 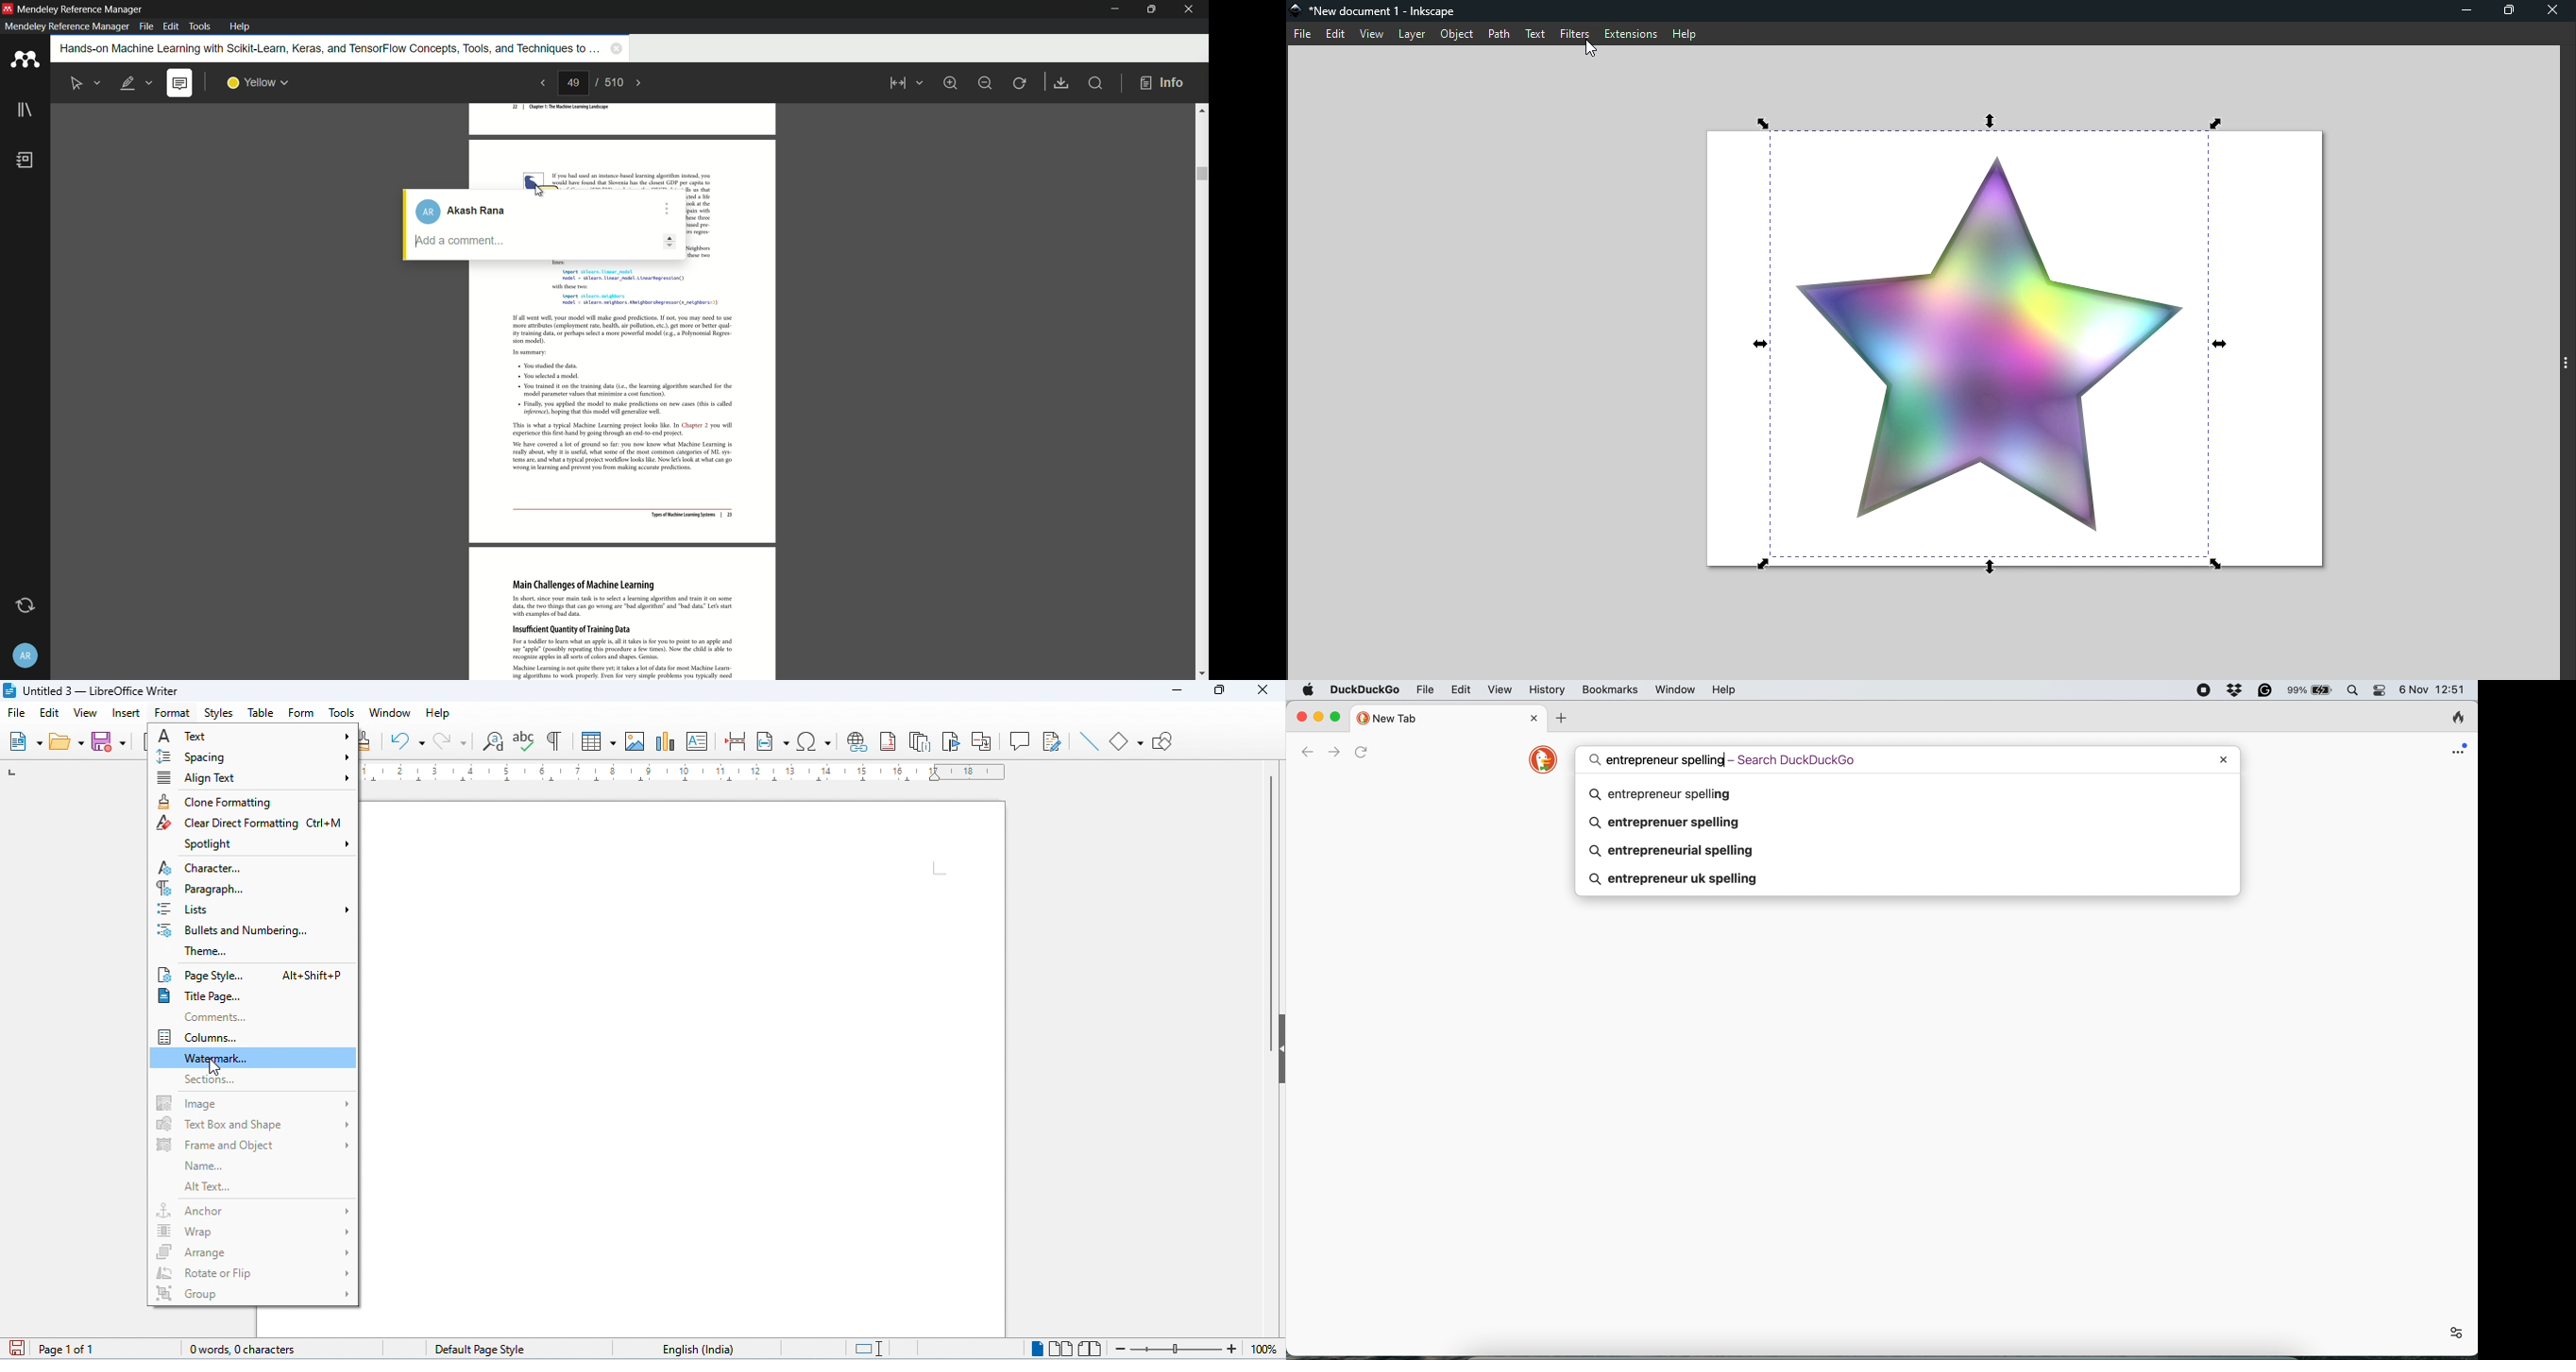 What do you see at coordinates (857, 740) in the screenshot?
I see `insert hyperlink` at bounding box center [857, 740].